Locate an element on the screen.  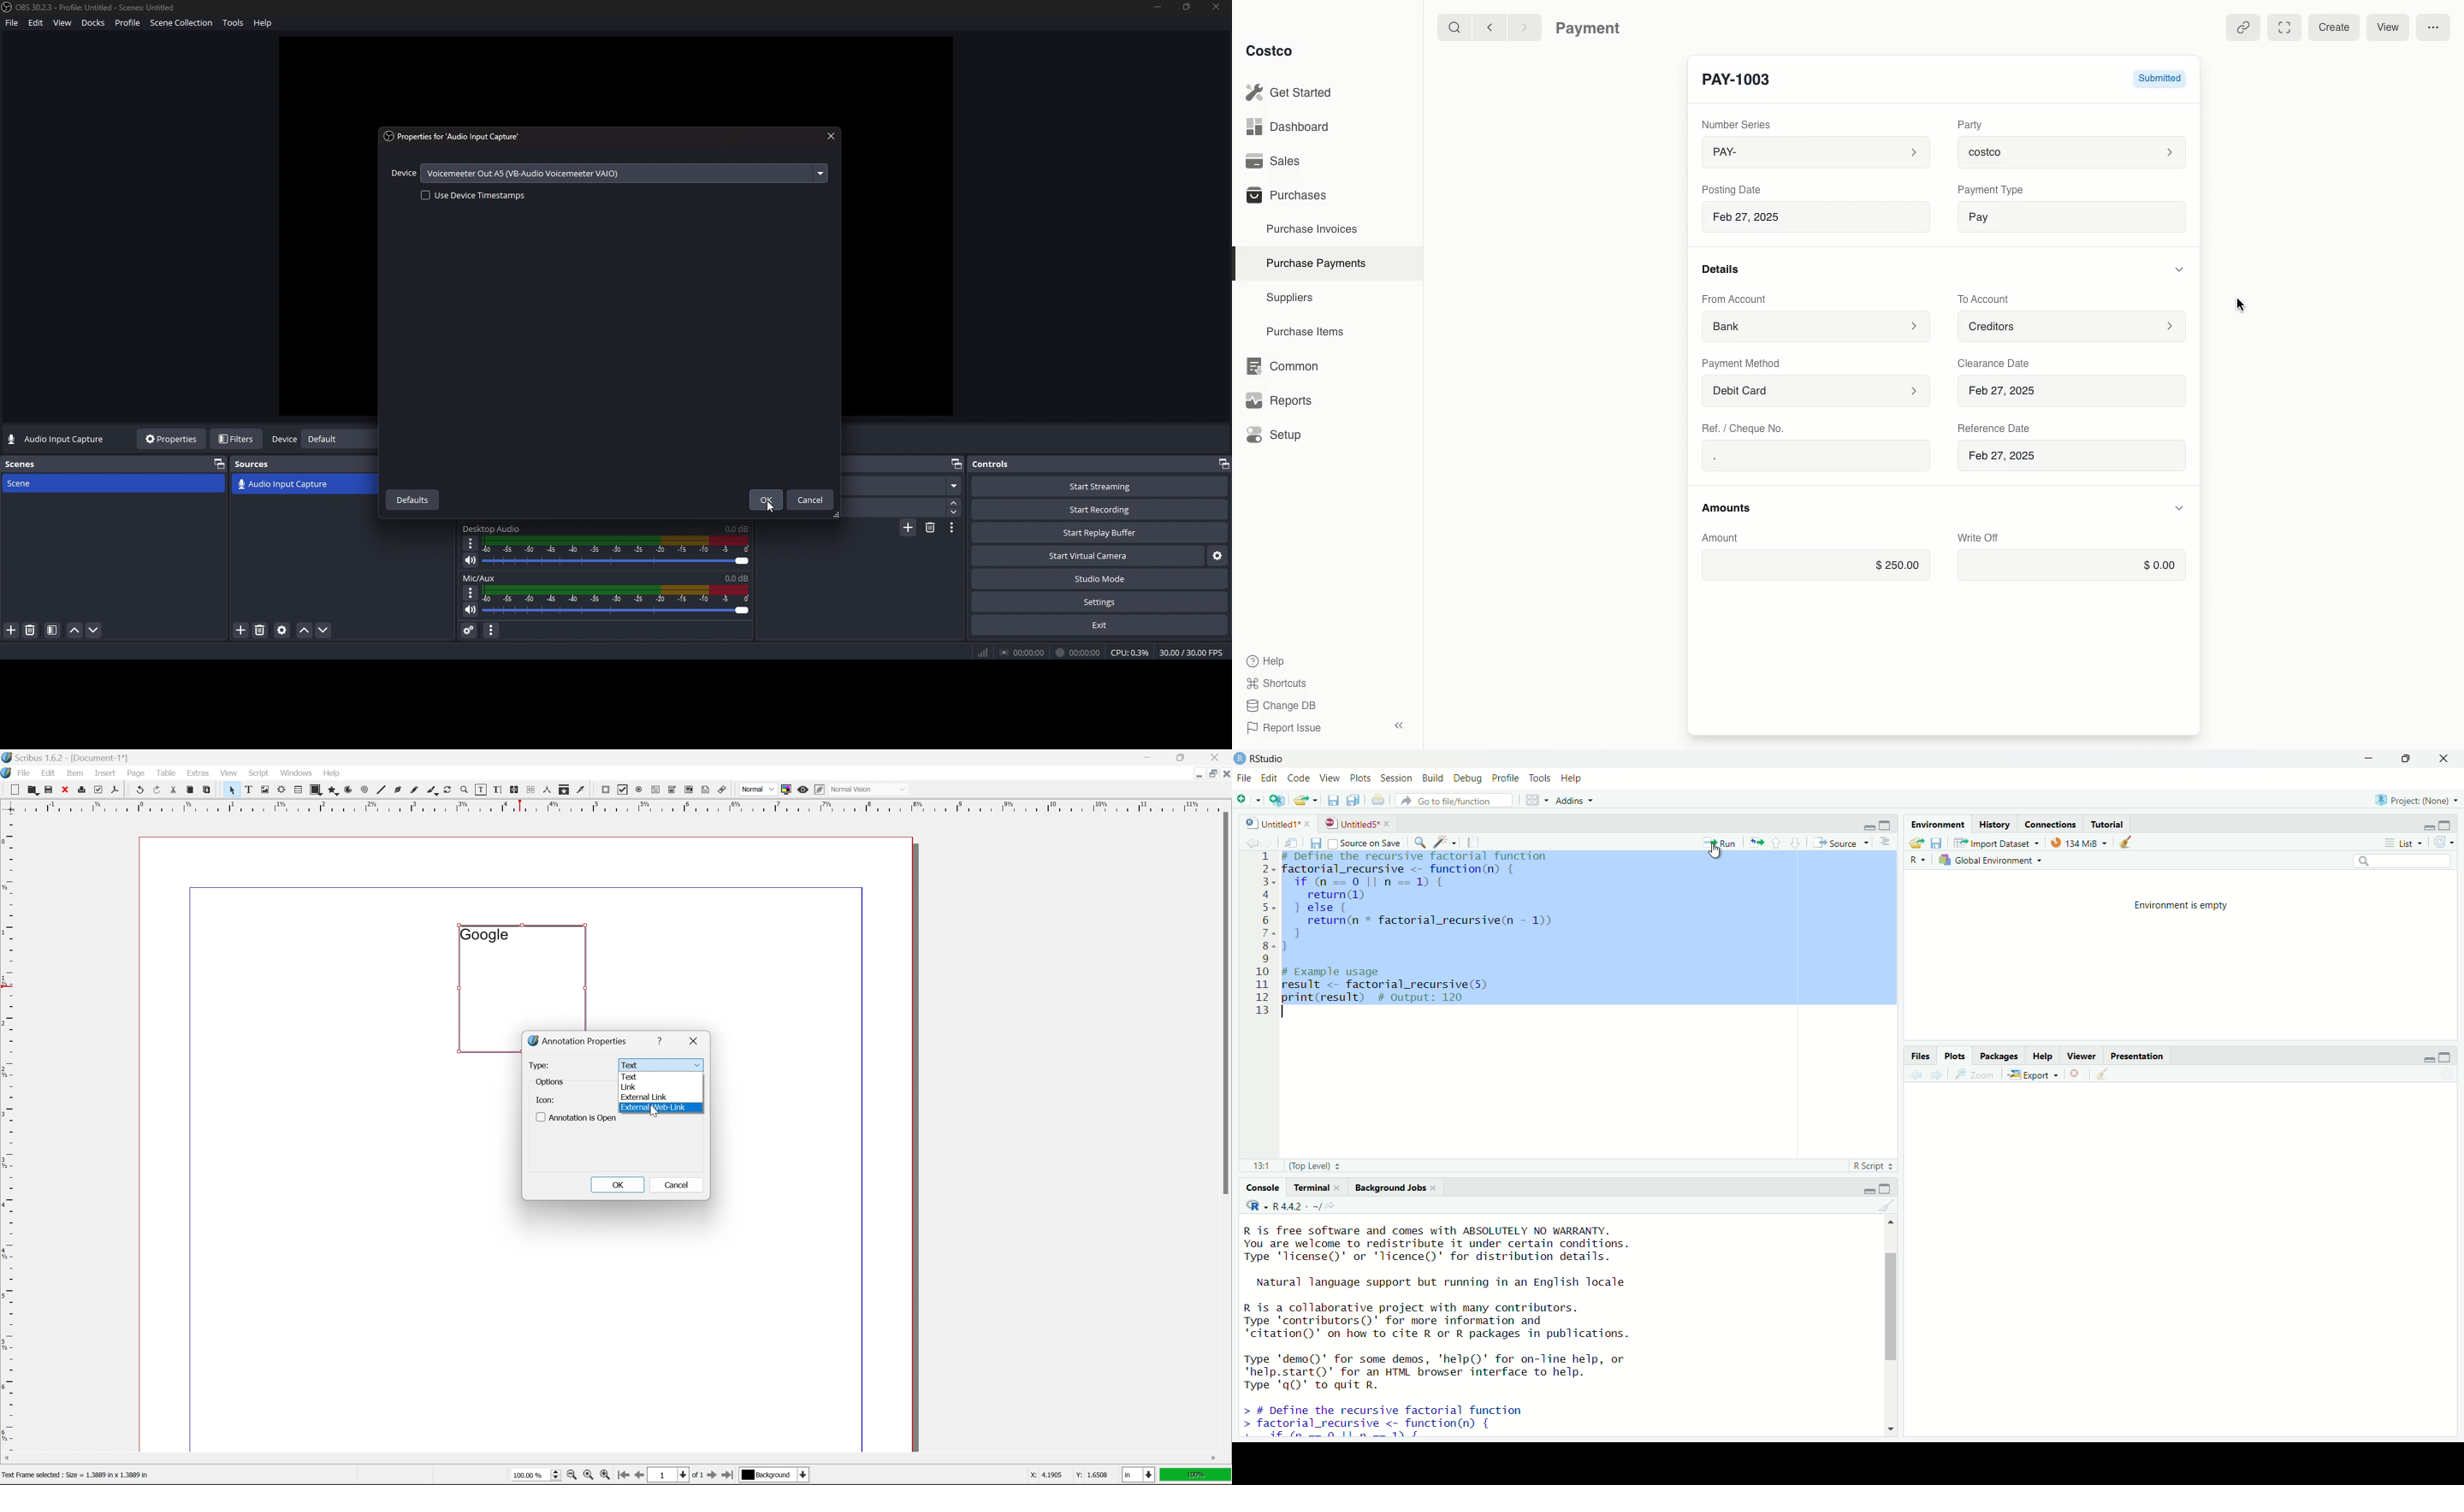
select current layer is located at coordinates (772, 1475).